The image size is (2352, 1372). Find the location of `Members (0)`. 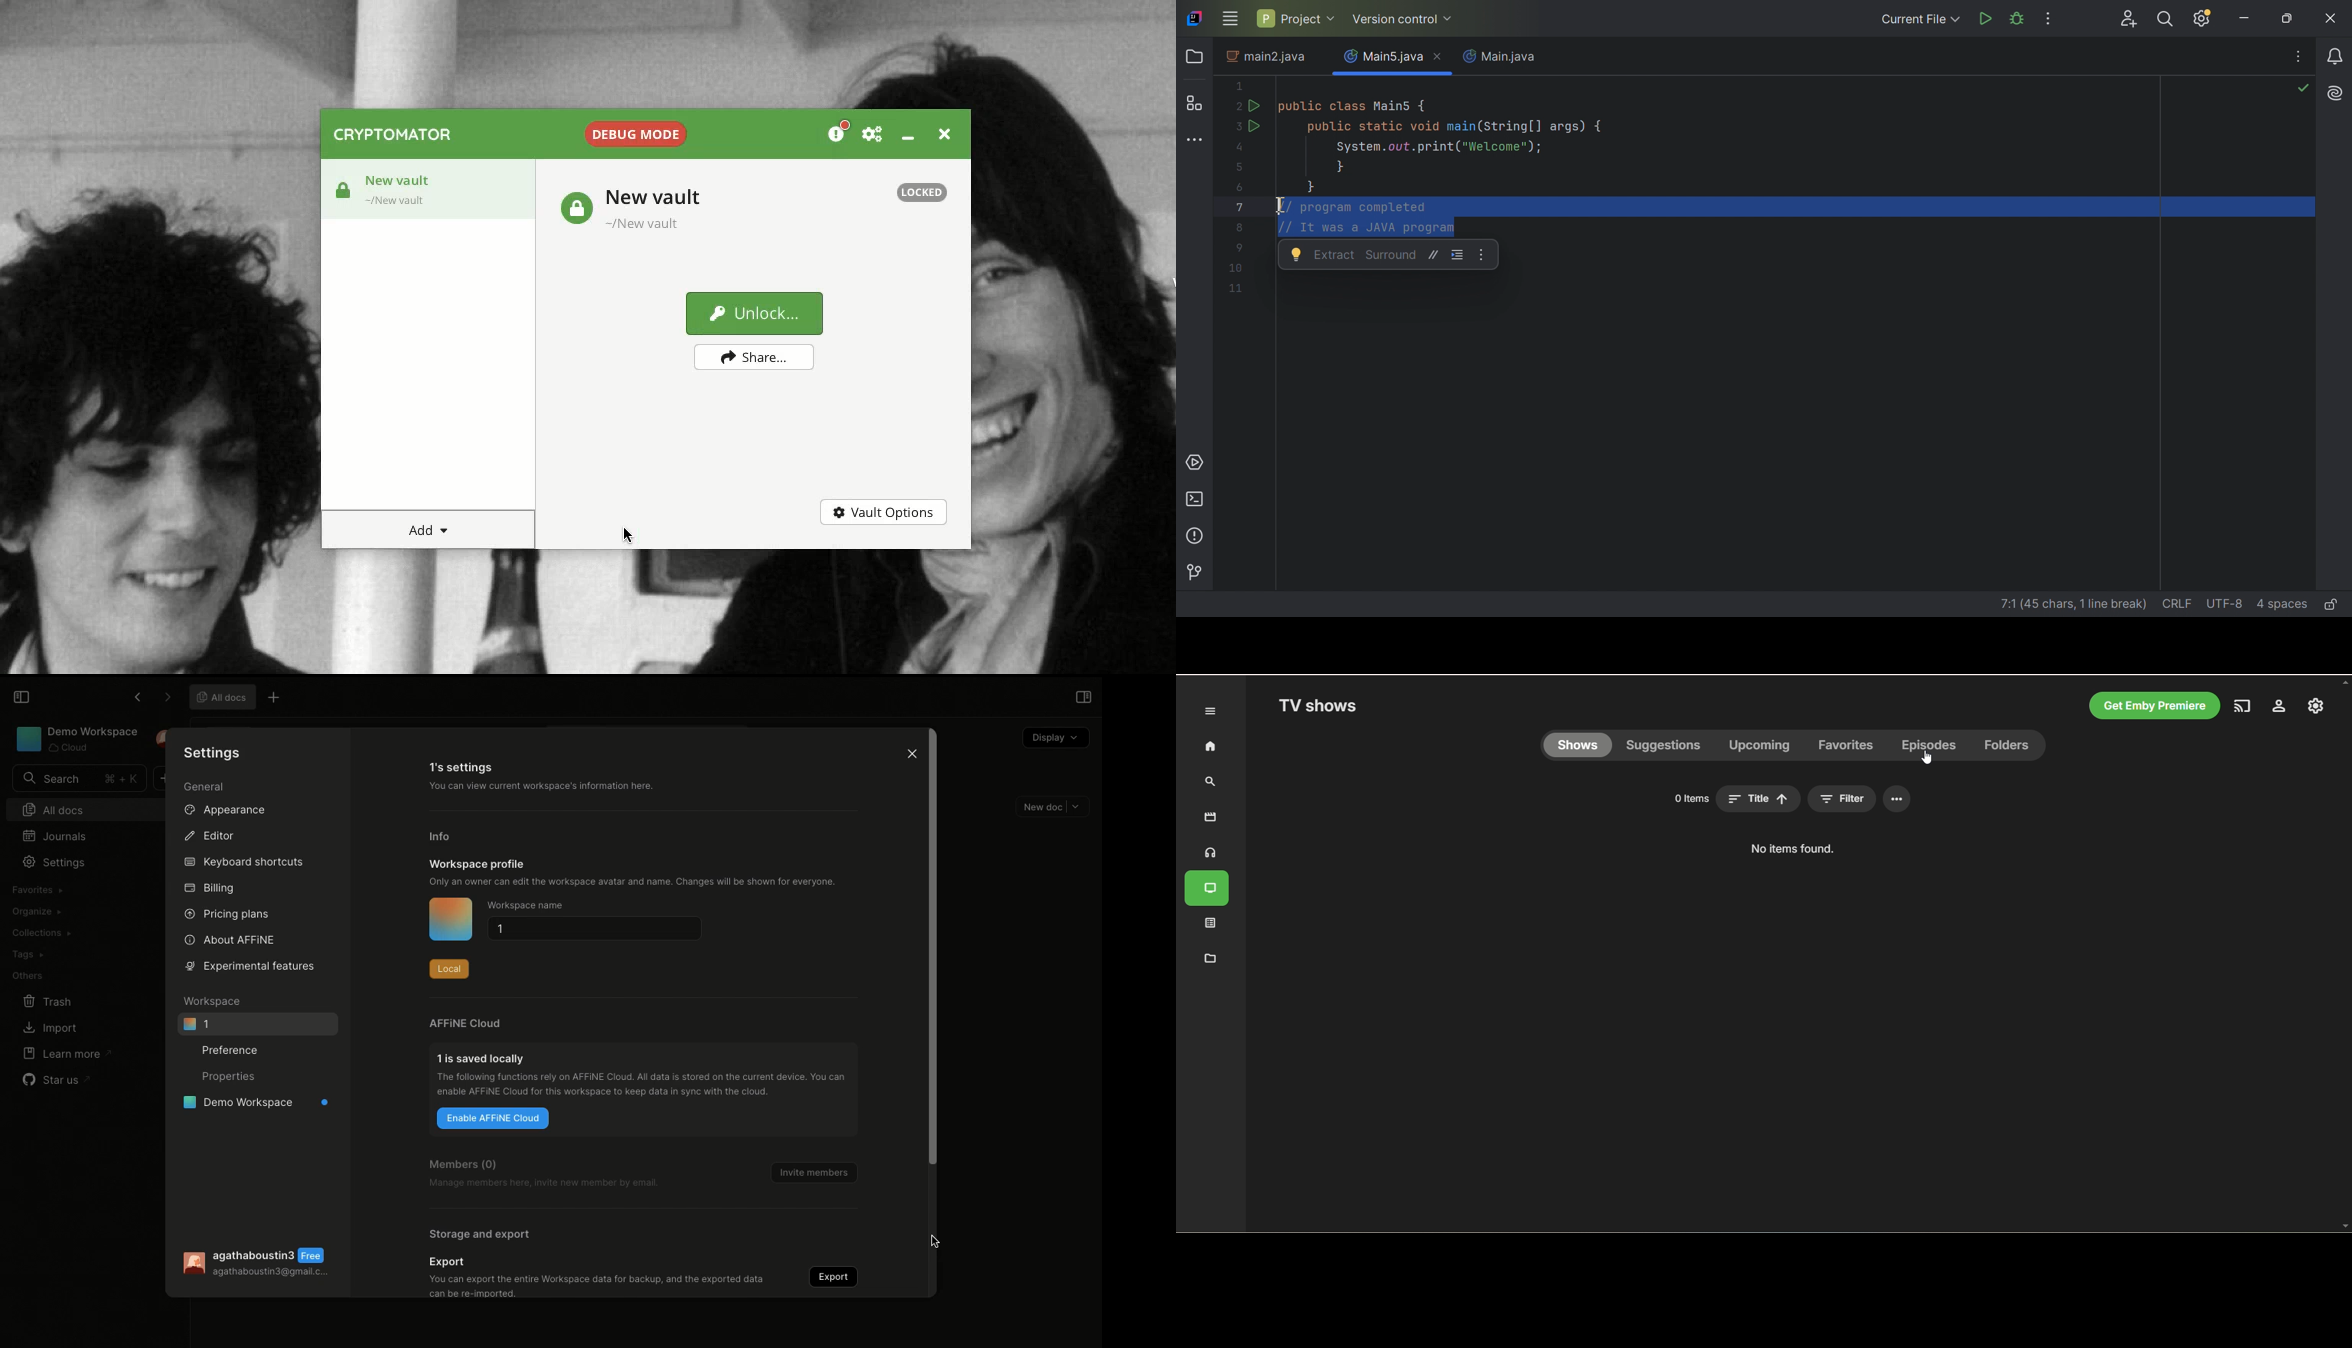

Members (0) is located at coordinates (461, 1165).